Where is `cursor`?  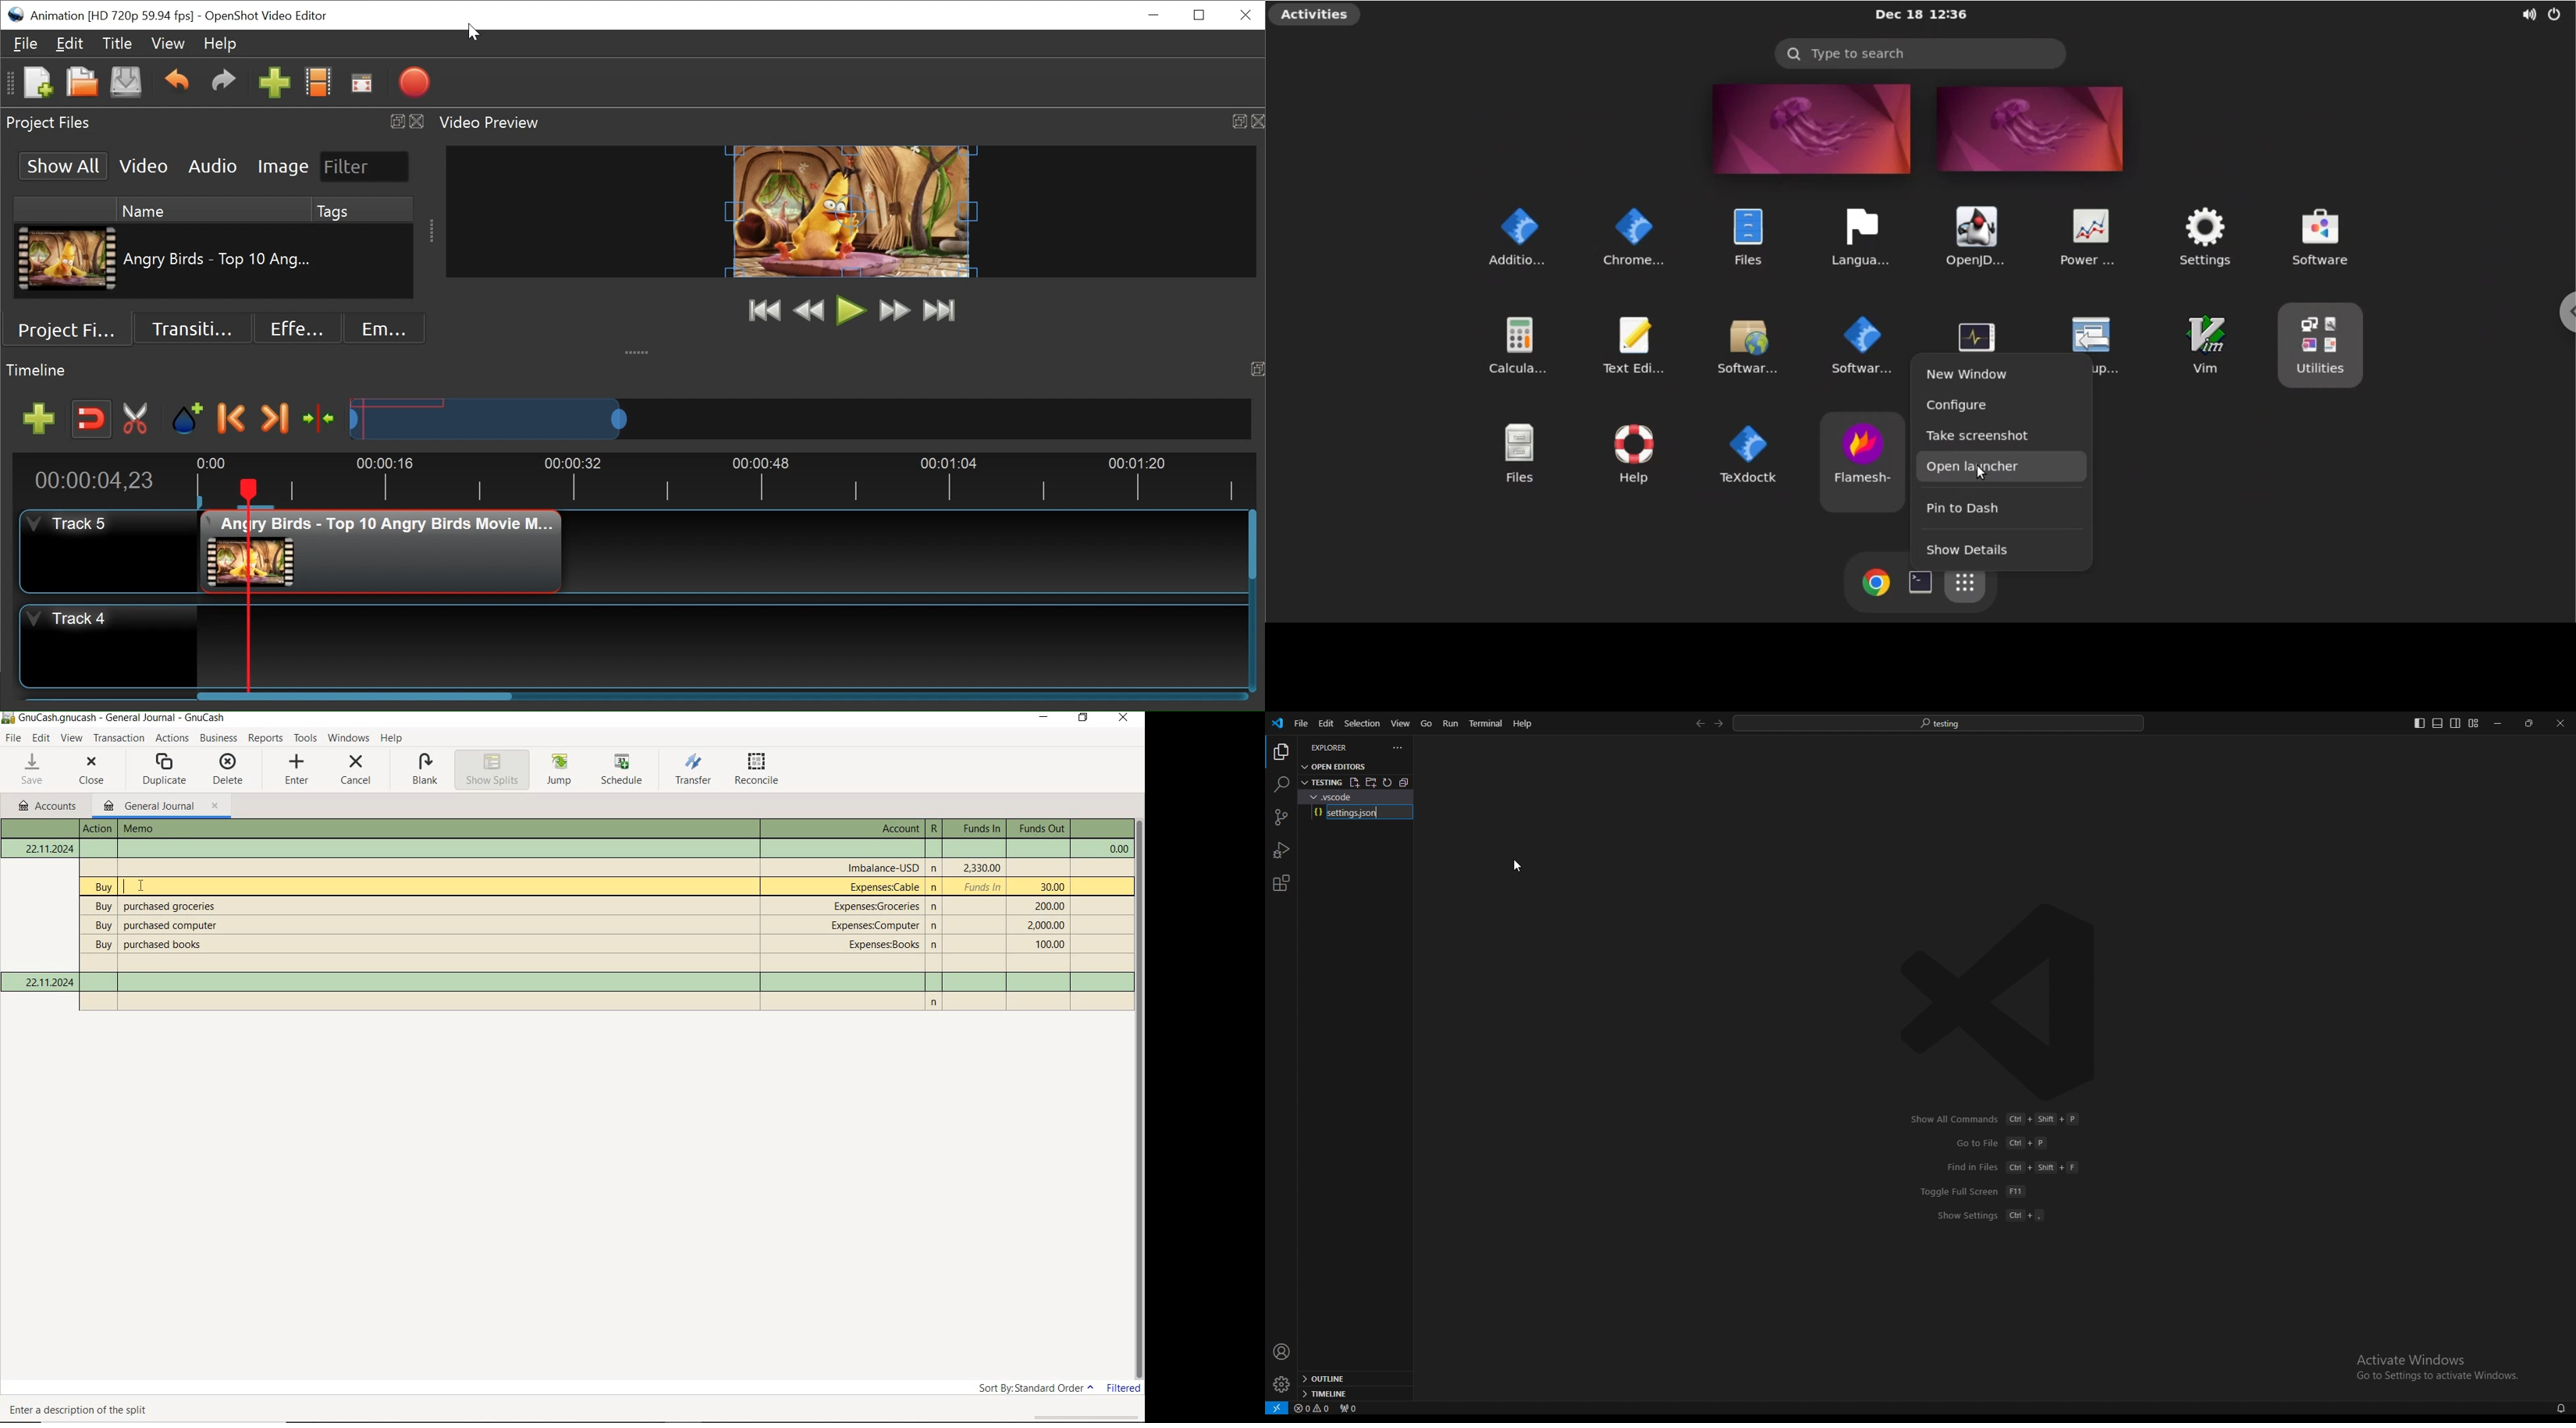
cursor is located at coordinates (1522, 866).